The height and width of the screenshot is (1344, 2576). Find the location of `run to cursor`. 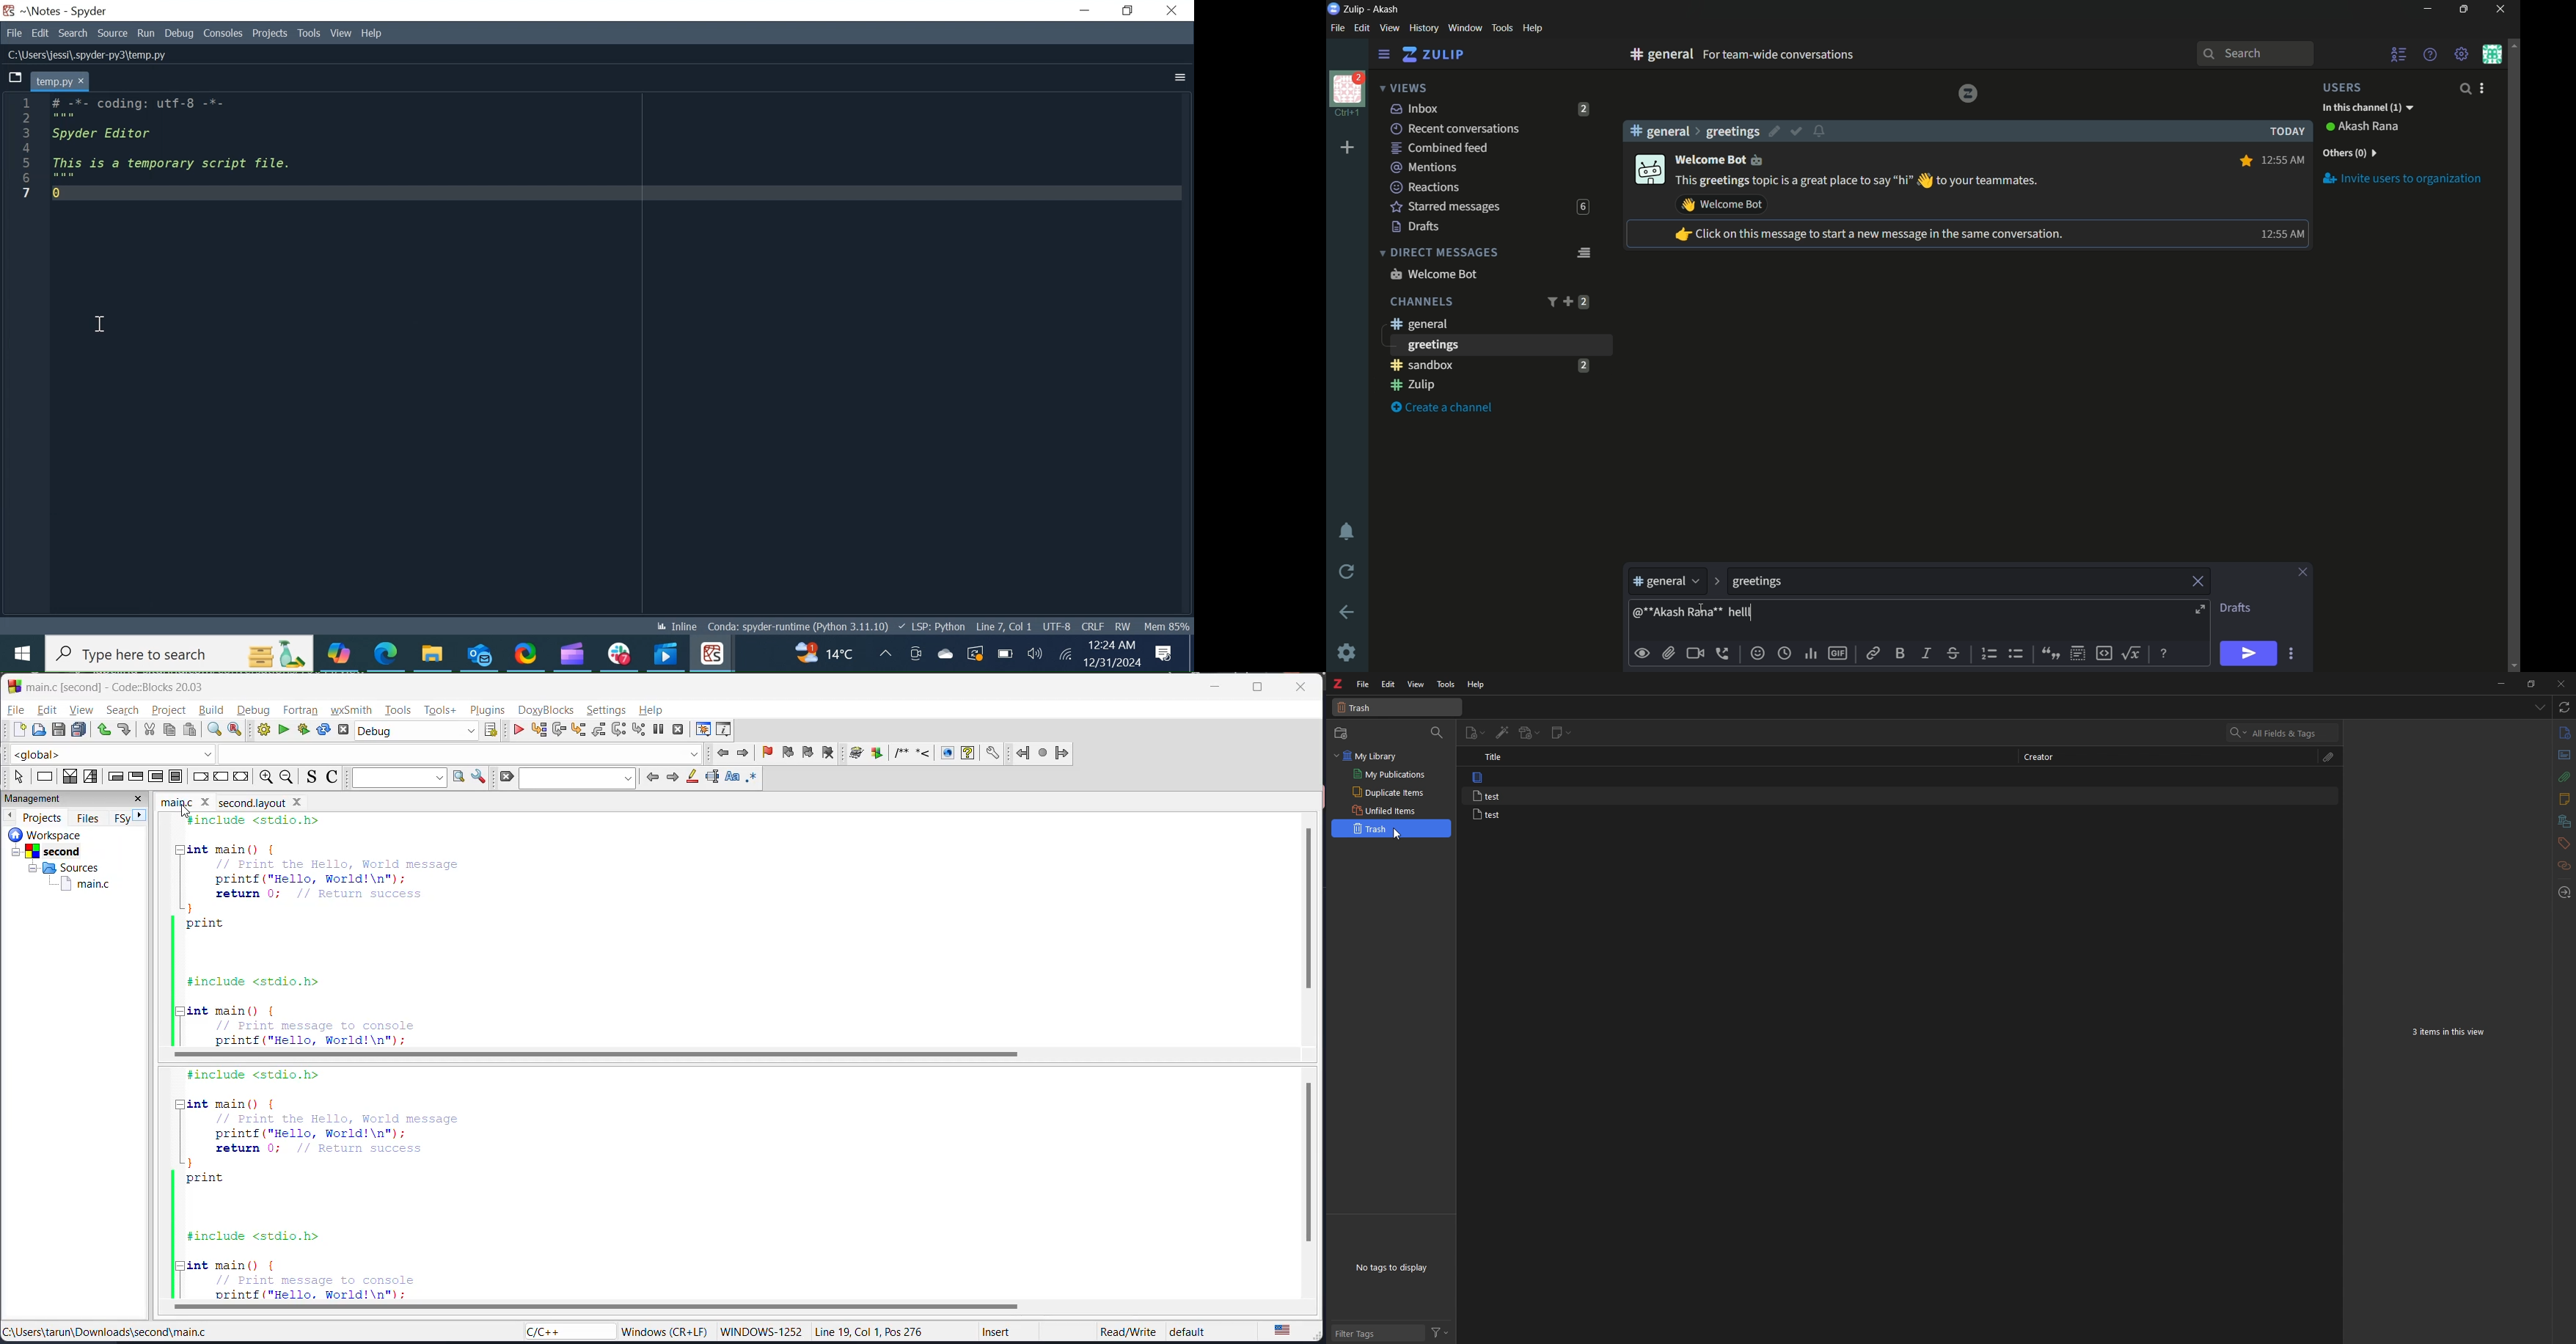

run to cursor is located at coordinates (541, 730).